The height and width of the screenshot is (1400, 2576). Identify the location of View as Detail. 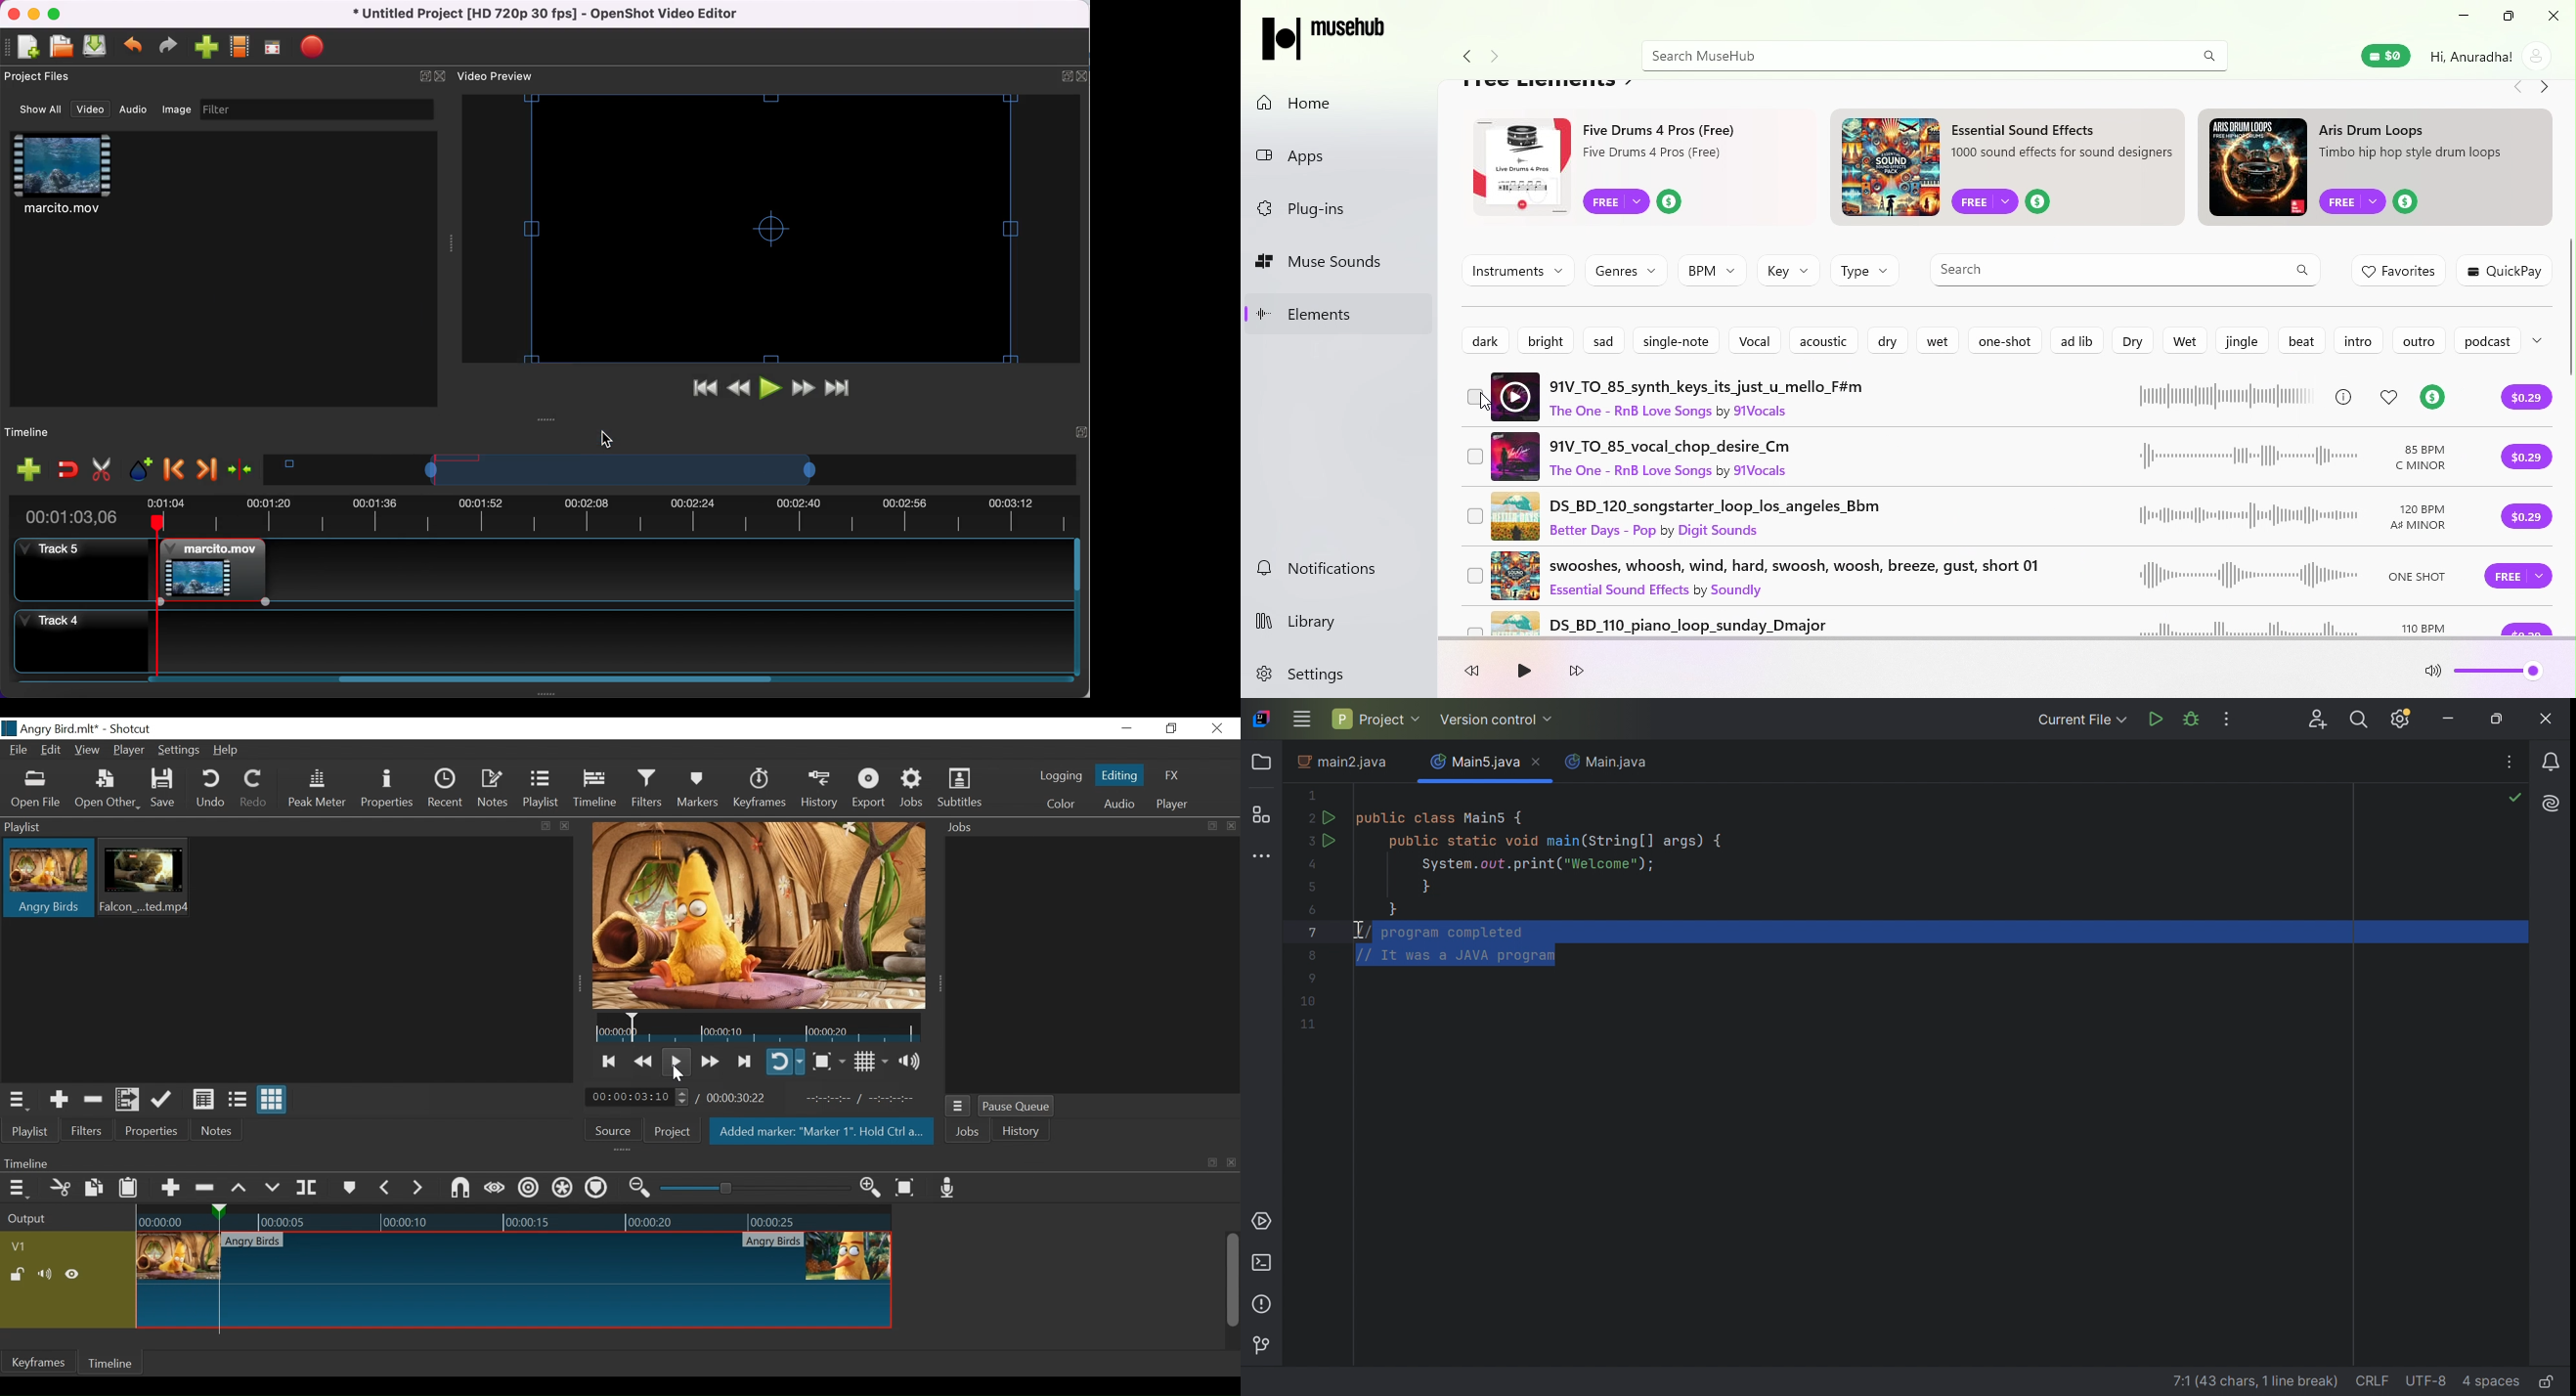
(203, 1098).